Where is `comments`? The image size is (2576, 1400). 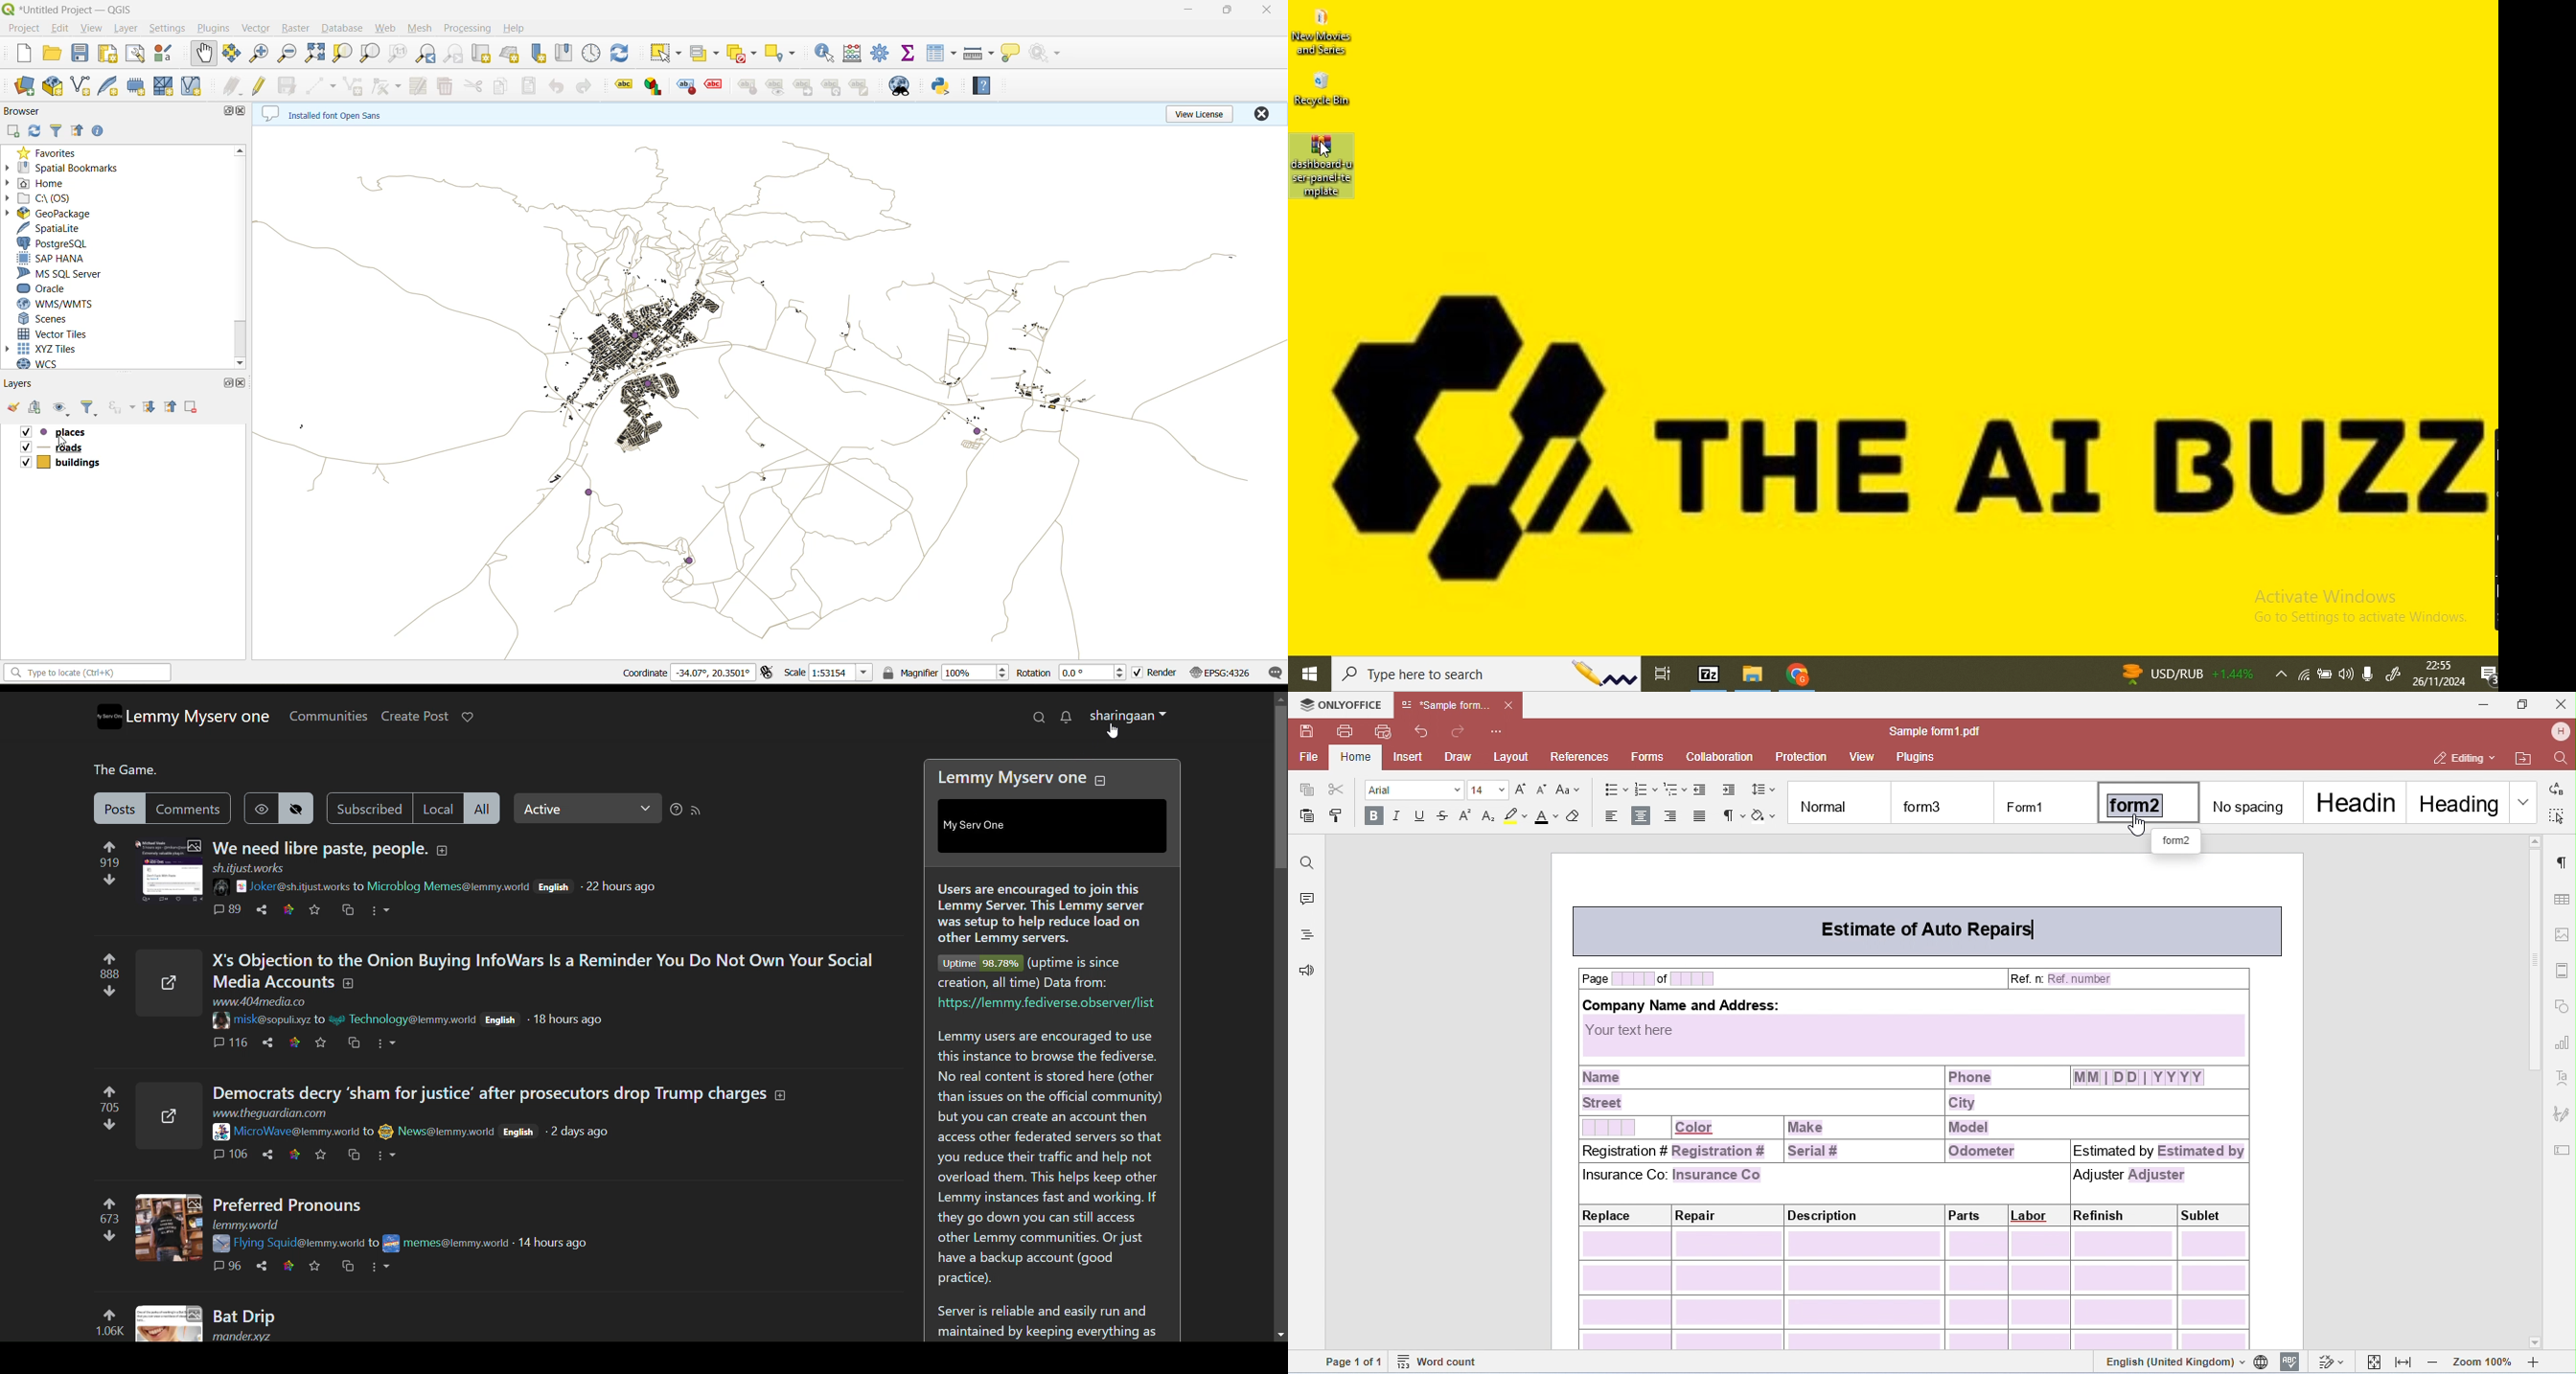 comments is located at coordinates (189, 808).